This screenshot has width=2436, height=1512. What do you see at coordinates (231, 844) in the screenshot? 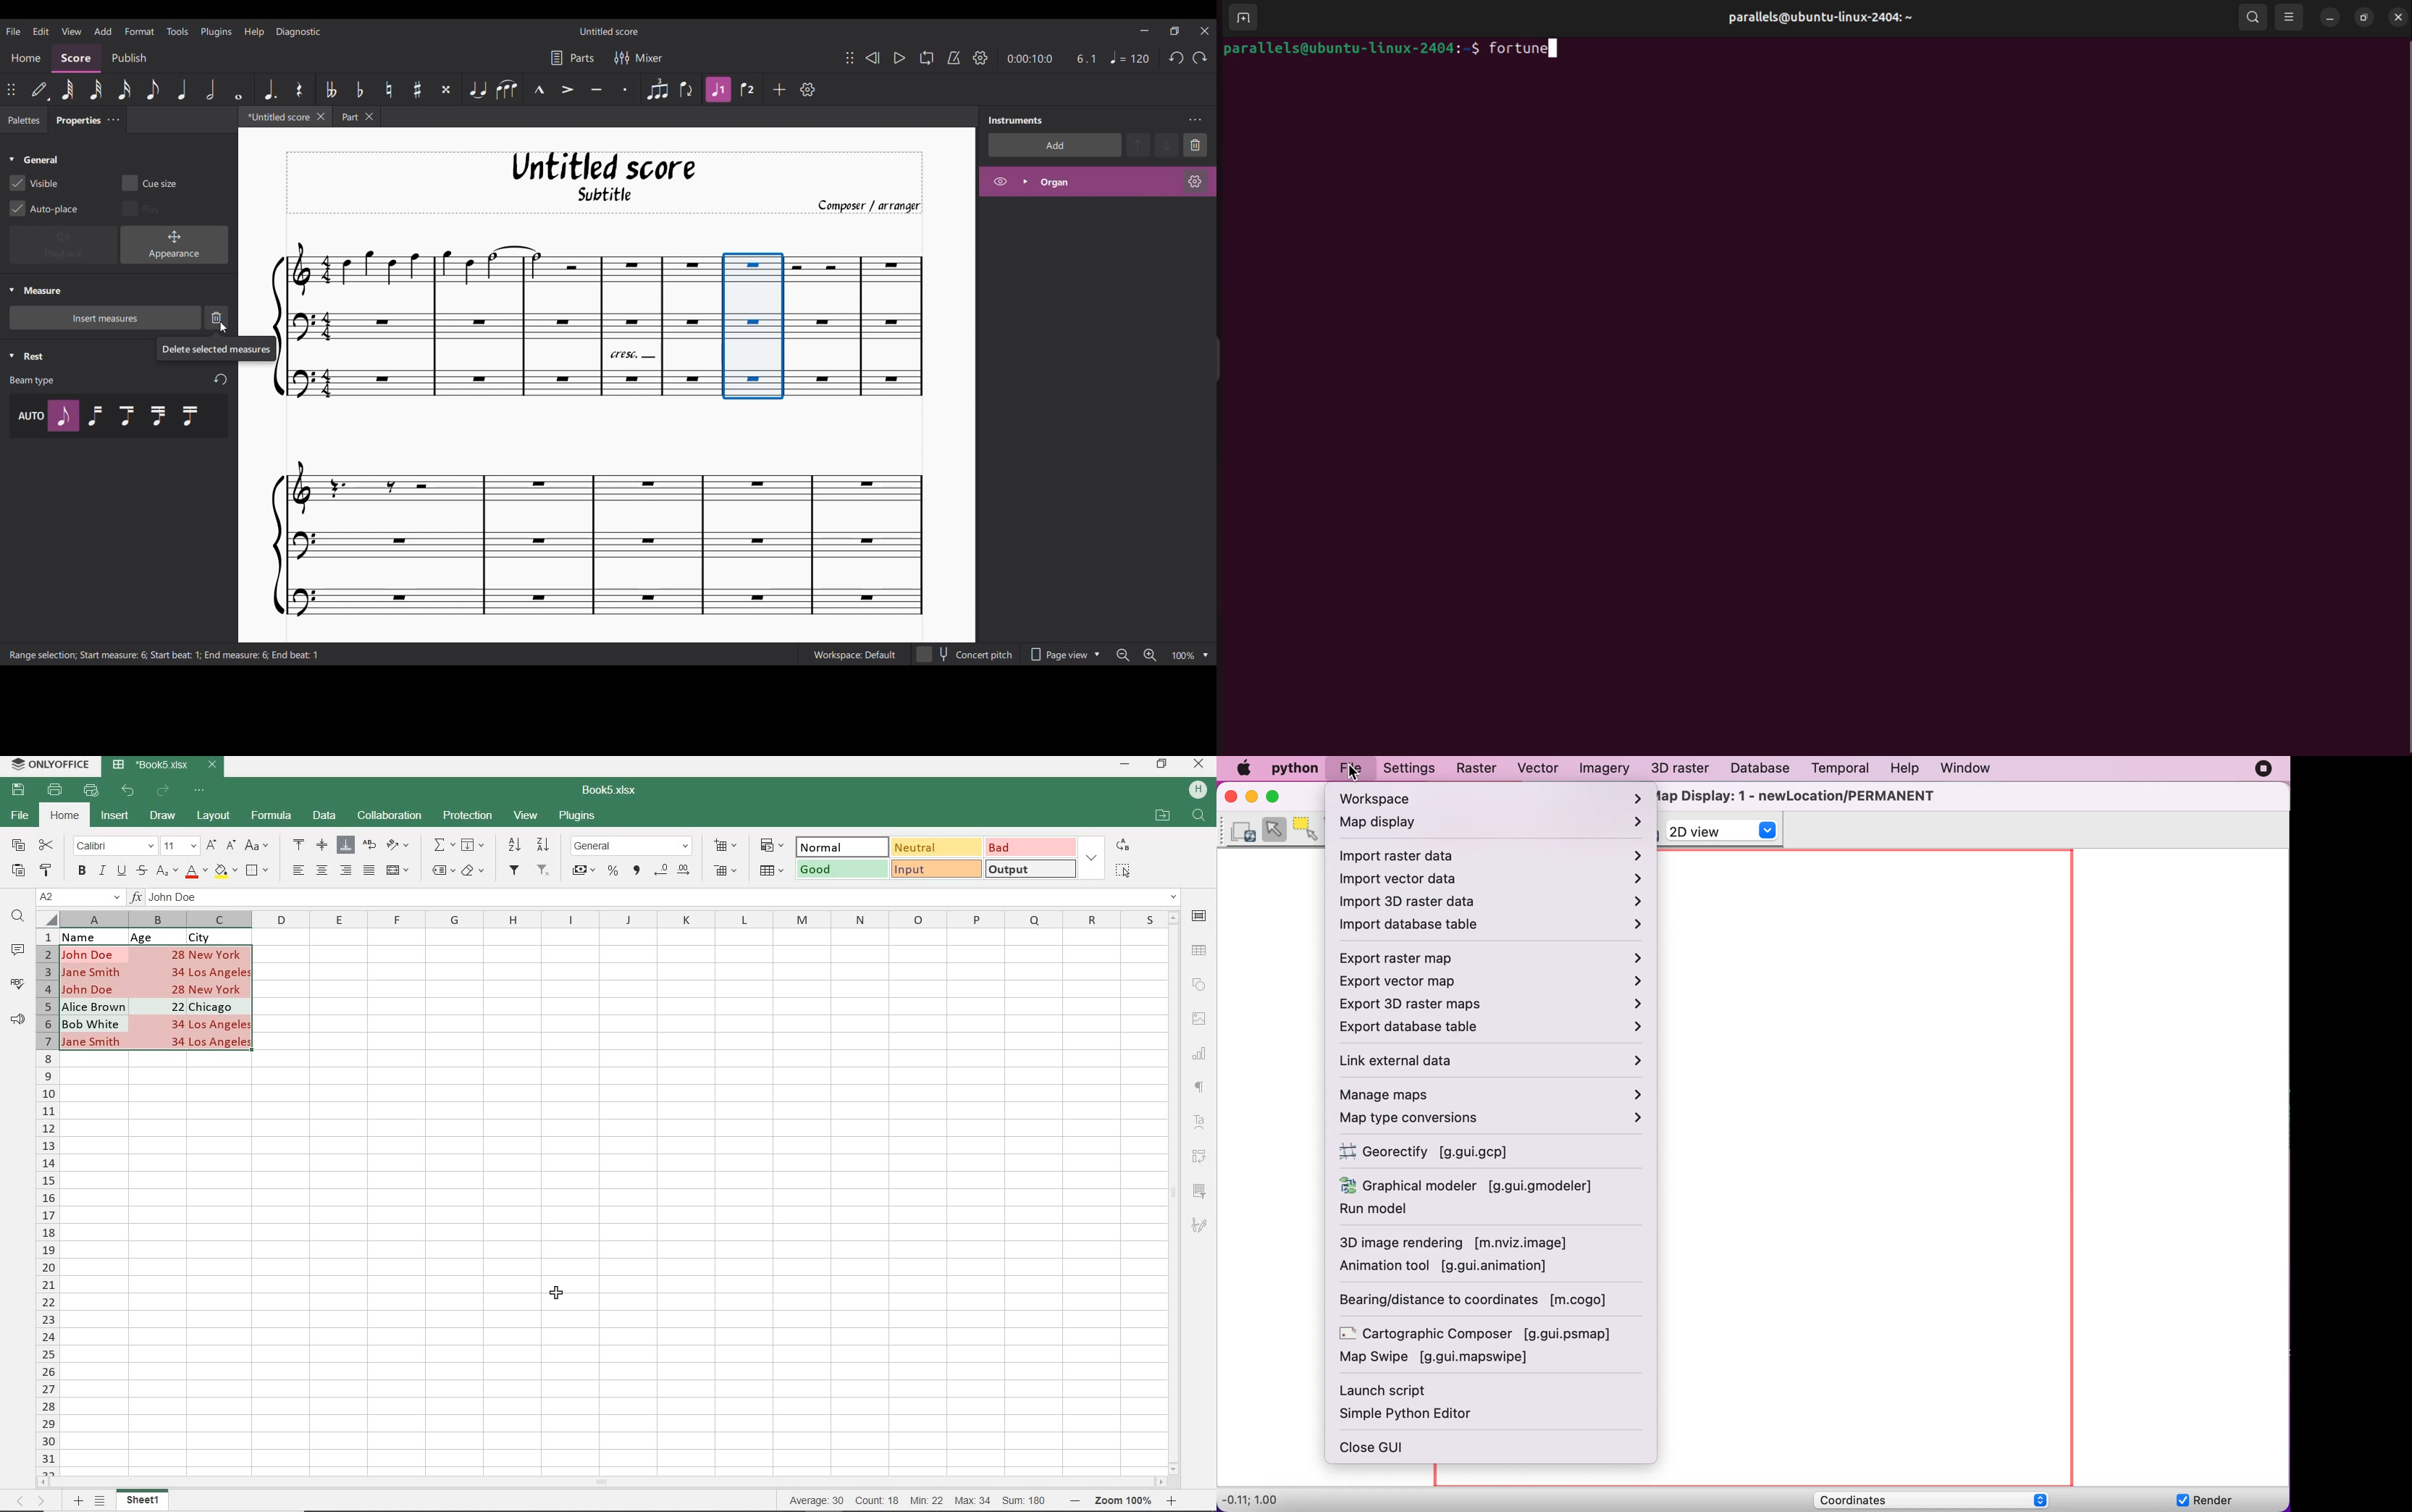
I see `DECREMENT FONT SIZE` at bounding box center [231, 844].